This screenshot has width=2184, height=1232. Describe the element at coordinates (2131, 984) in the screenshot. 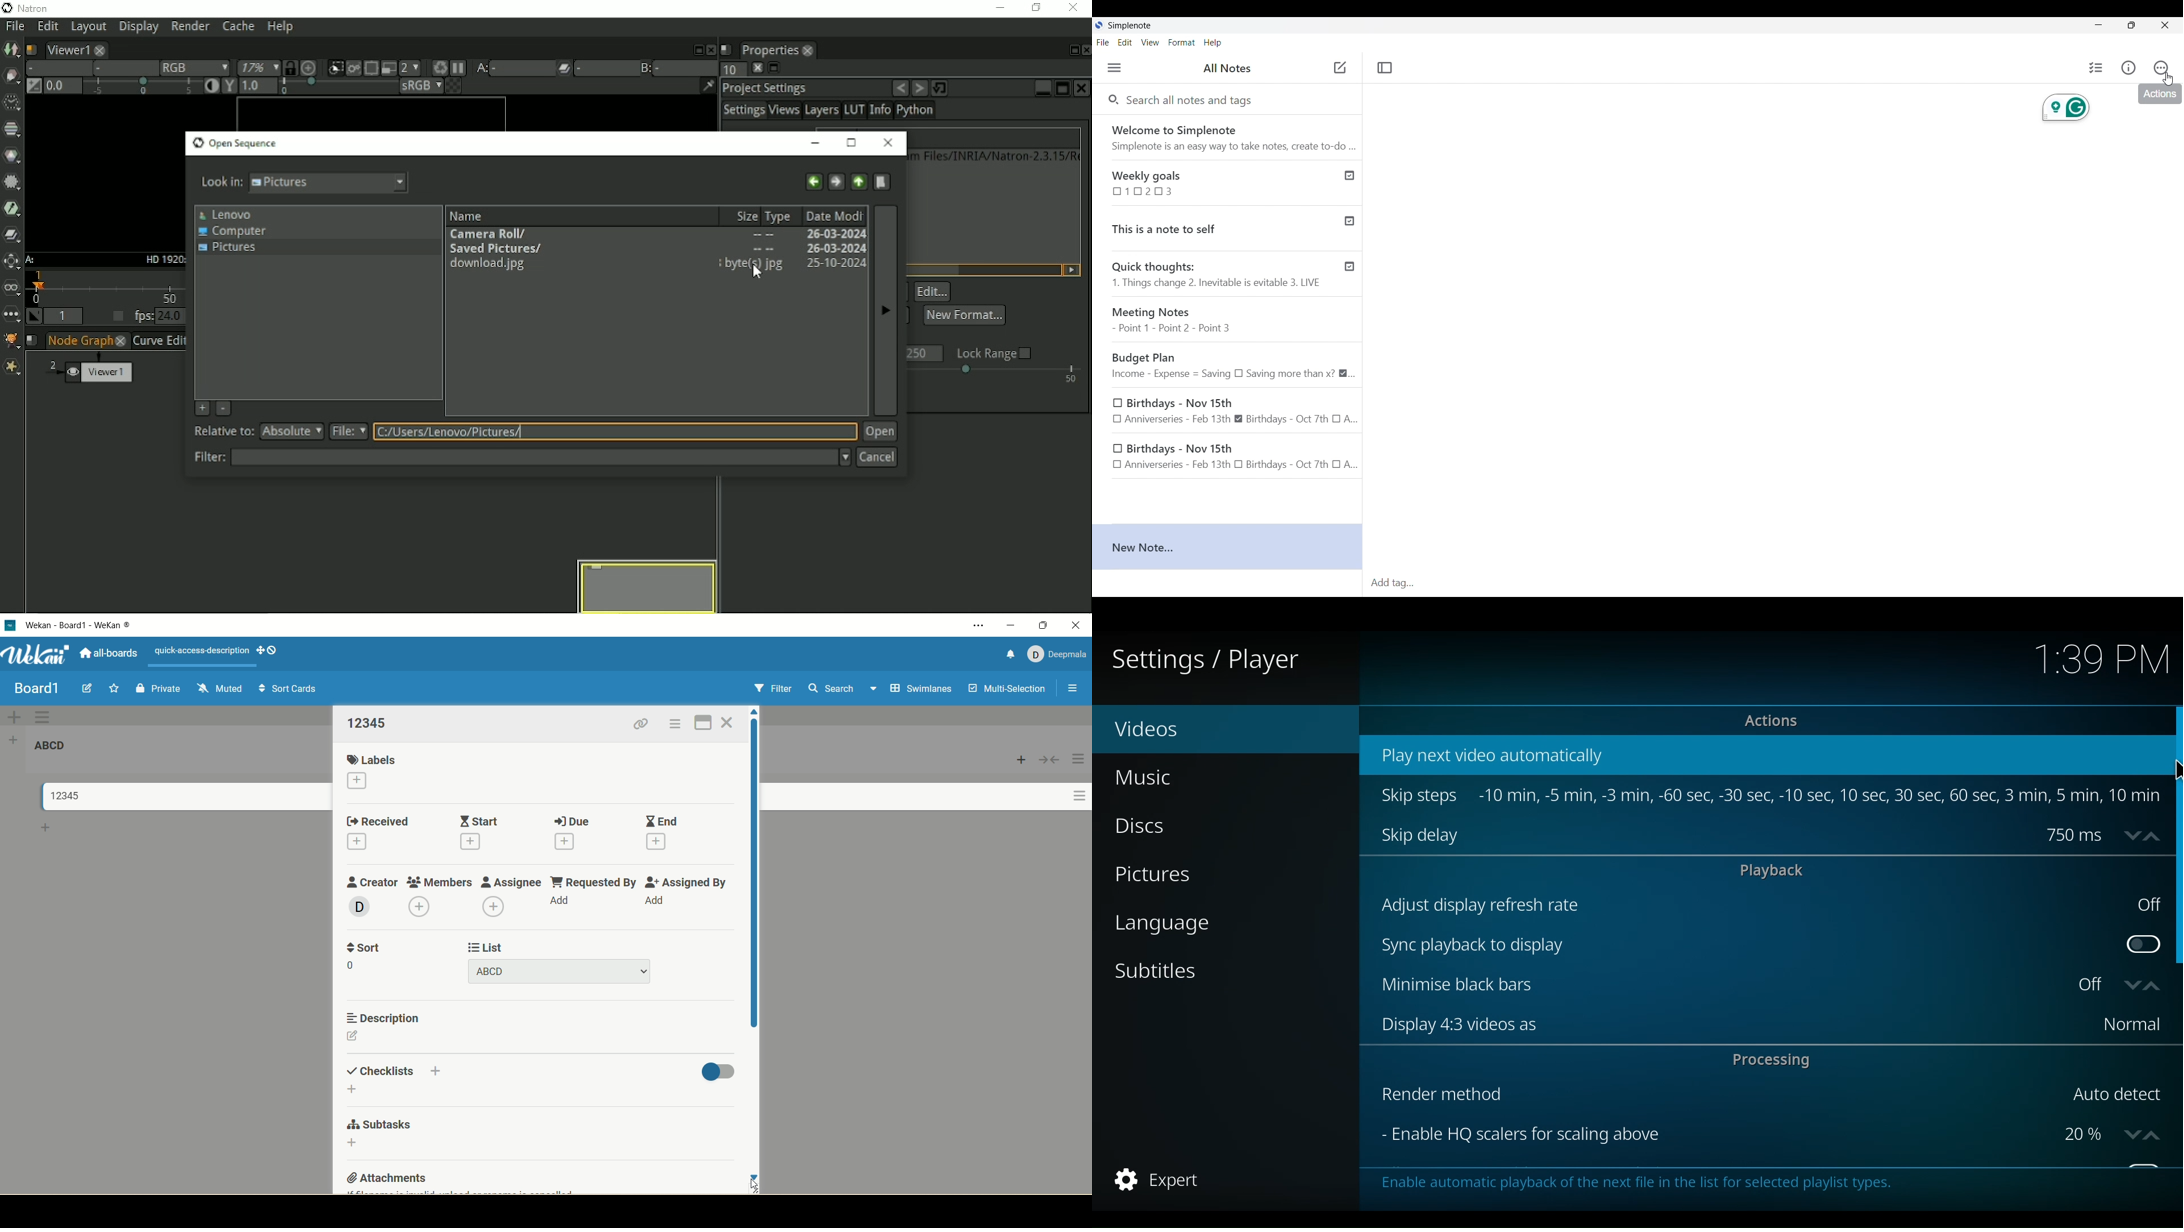

I see `down` at that location.